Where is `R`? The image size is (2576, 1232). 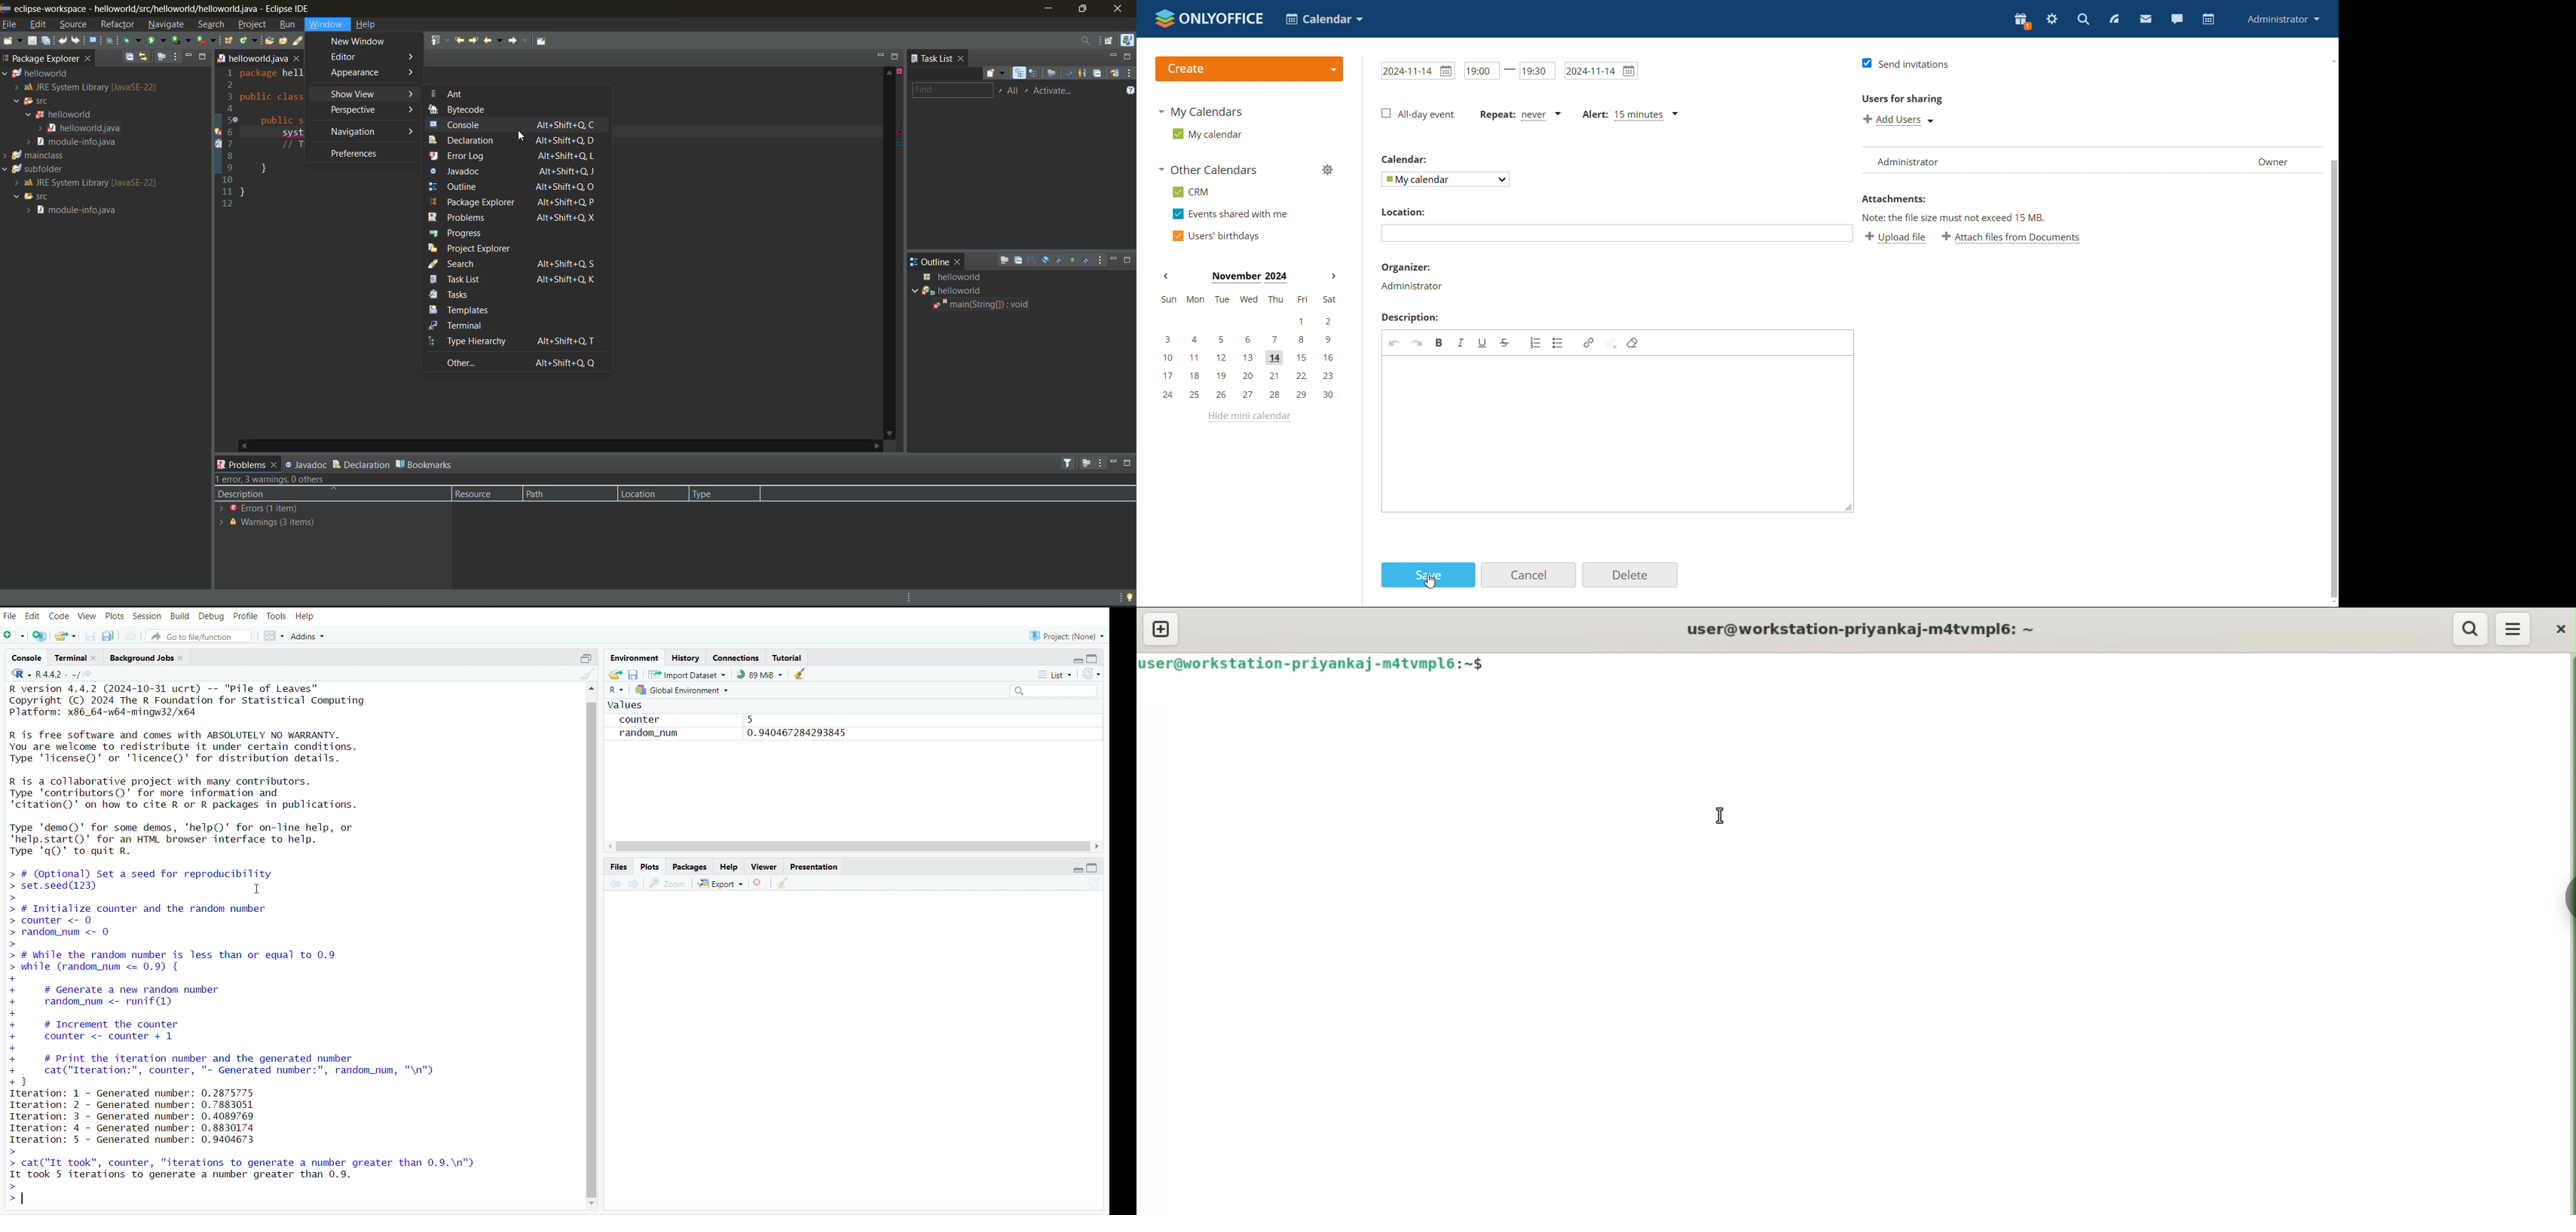 R is located at coordinates (617, 689).